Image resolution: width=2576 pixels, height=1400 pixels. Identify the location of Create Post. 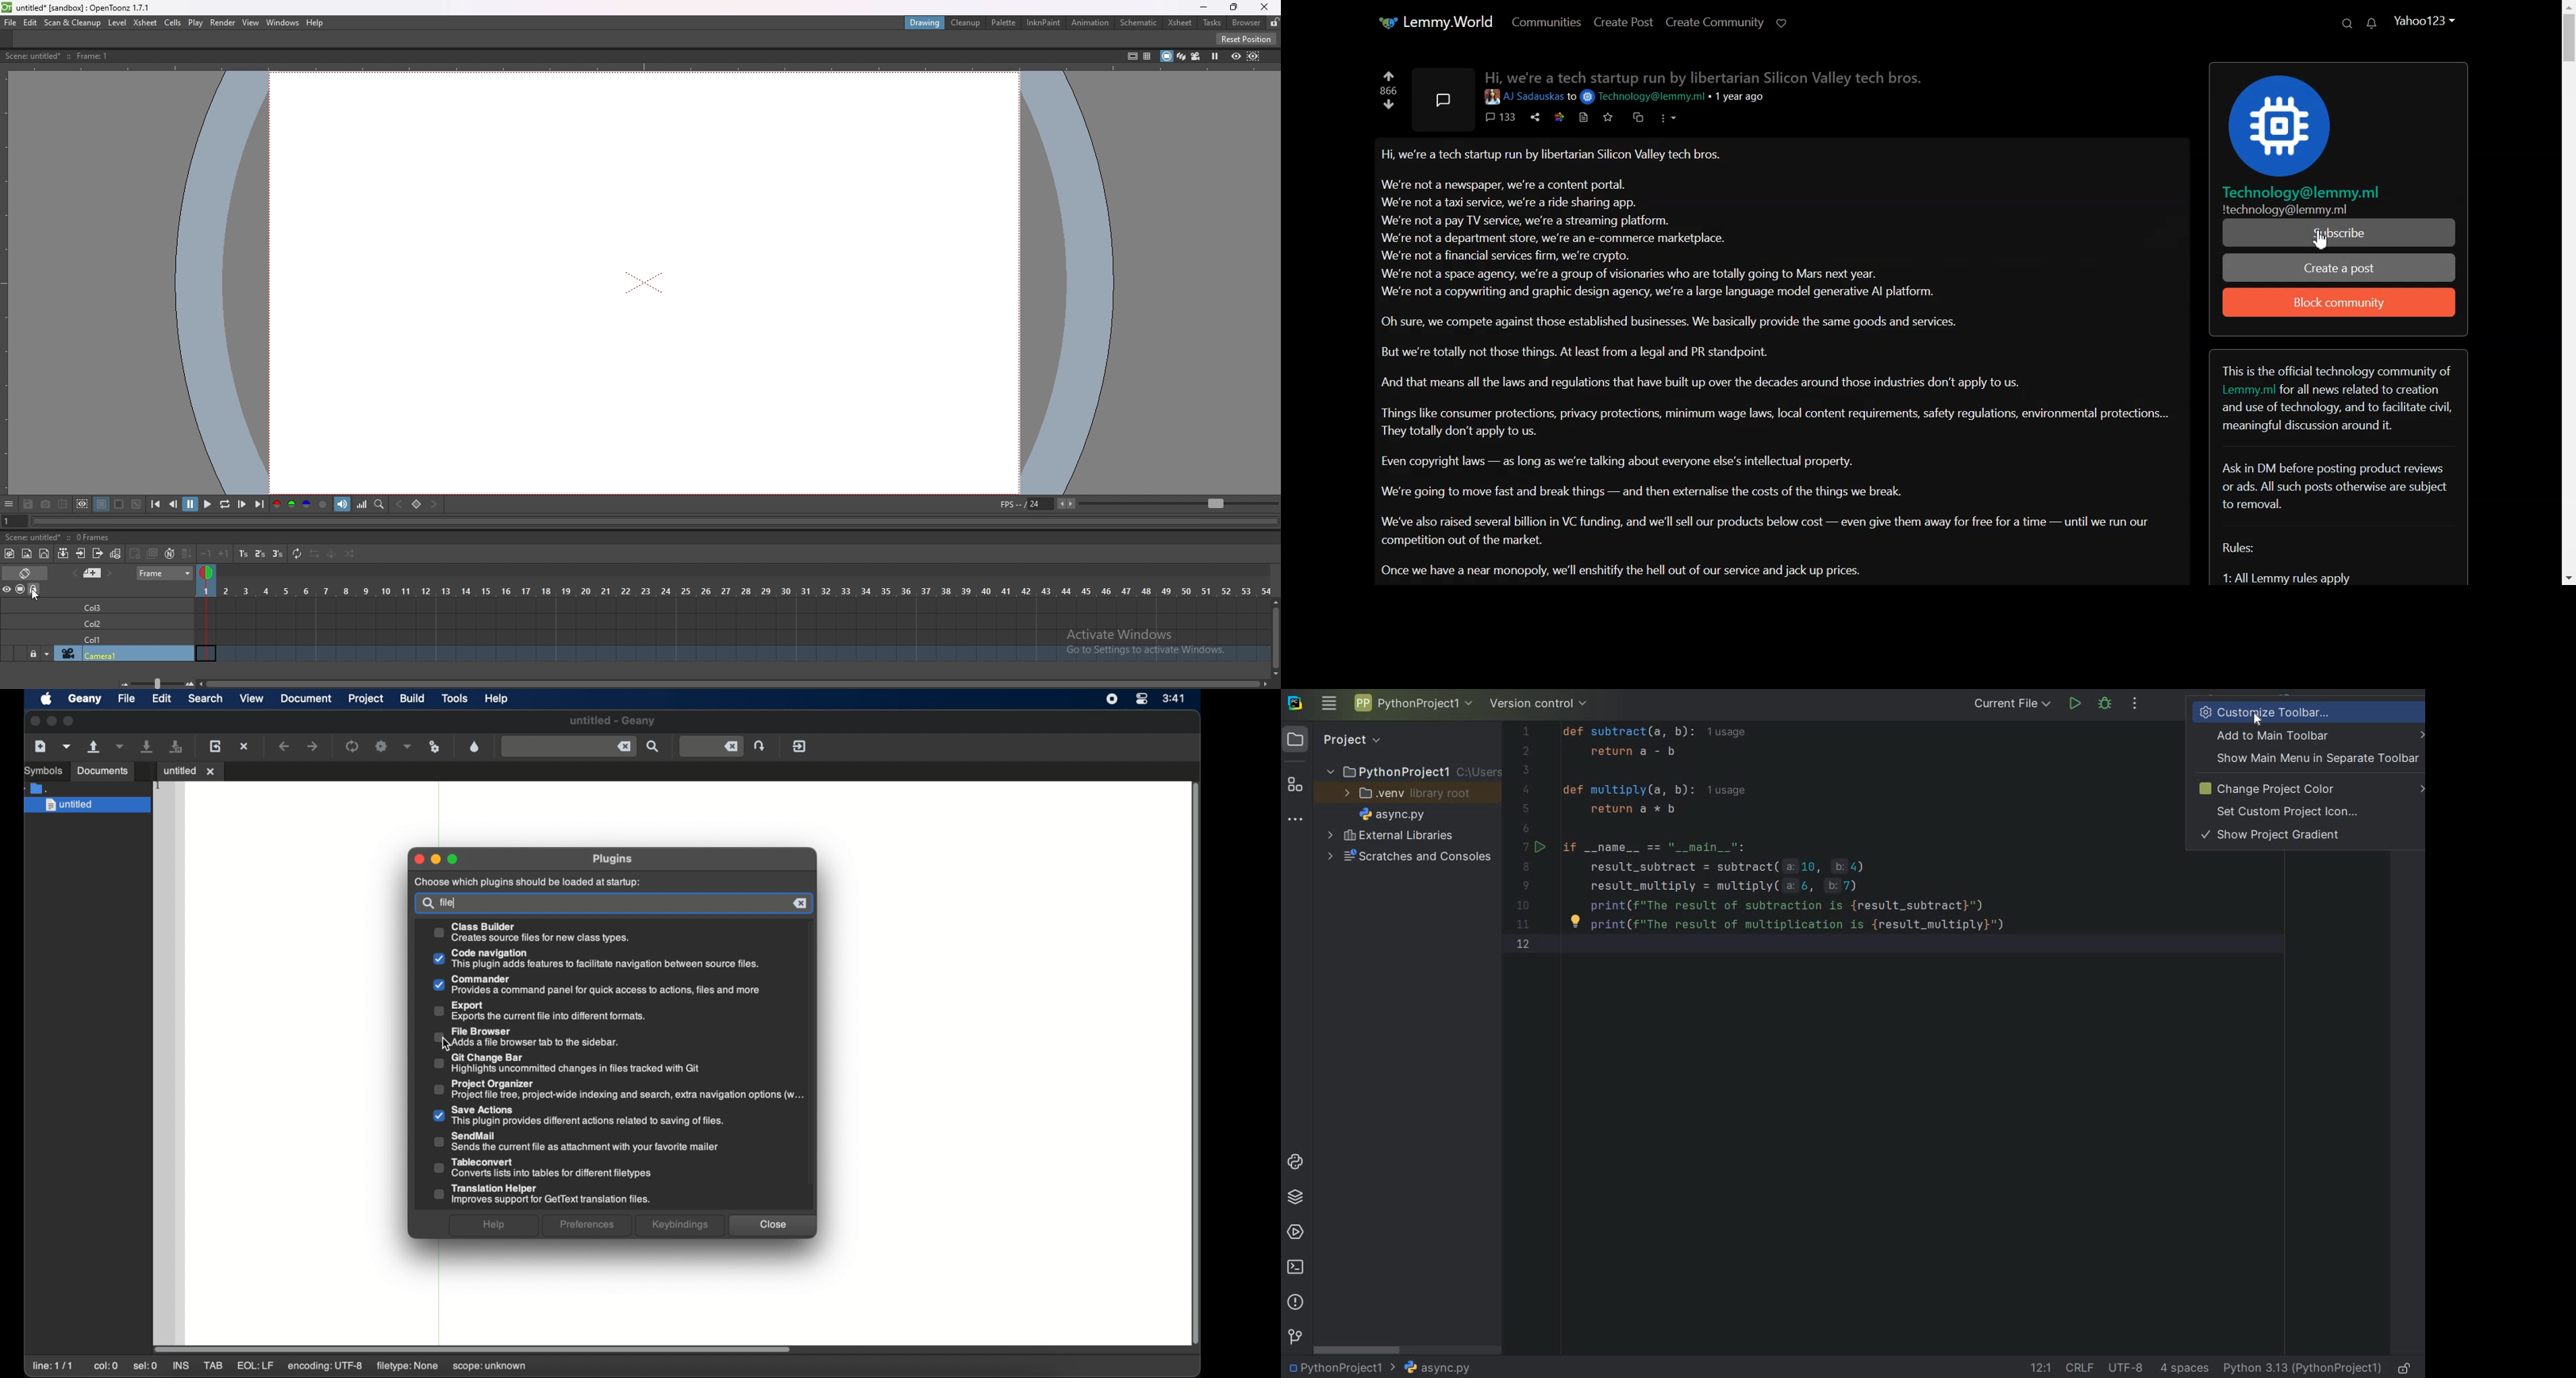
(1622, 22).